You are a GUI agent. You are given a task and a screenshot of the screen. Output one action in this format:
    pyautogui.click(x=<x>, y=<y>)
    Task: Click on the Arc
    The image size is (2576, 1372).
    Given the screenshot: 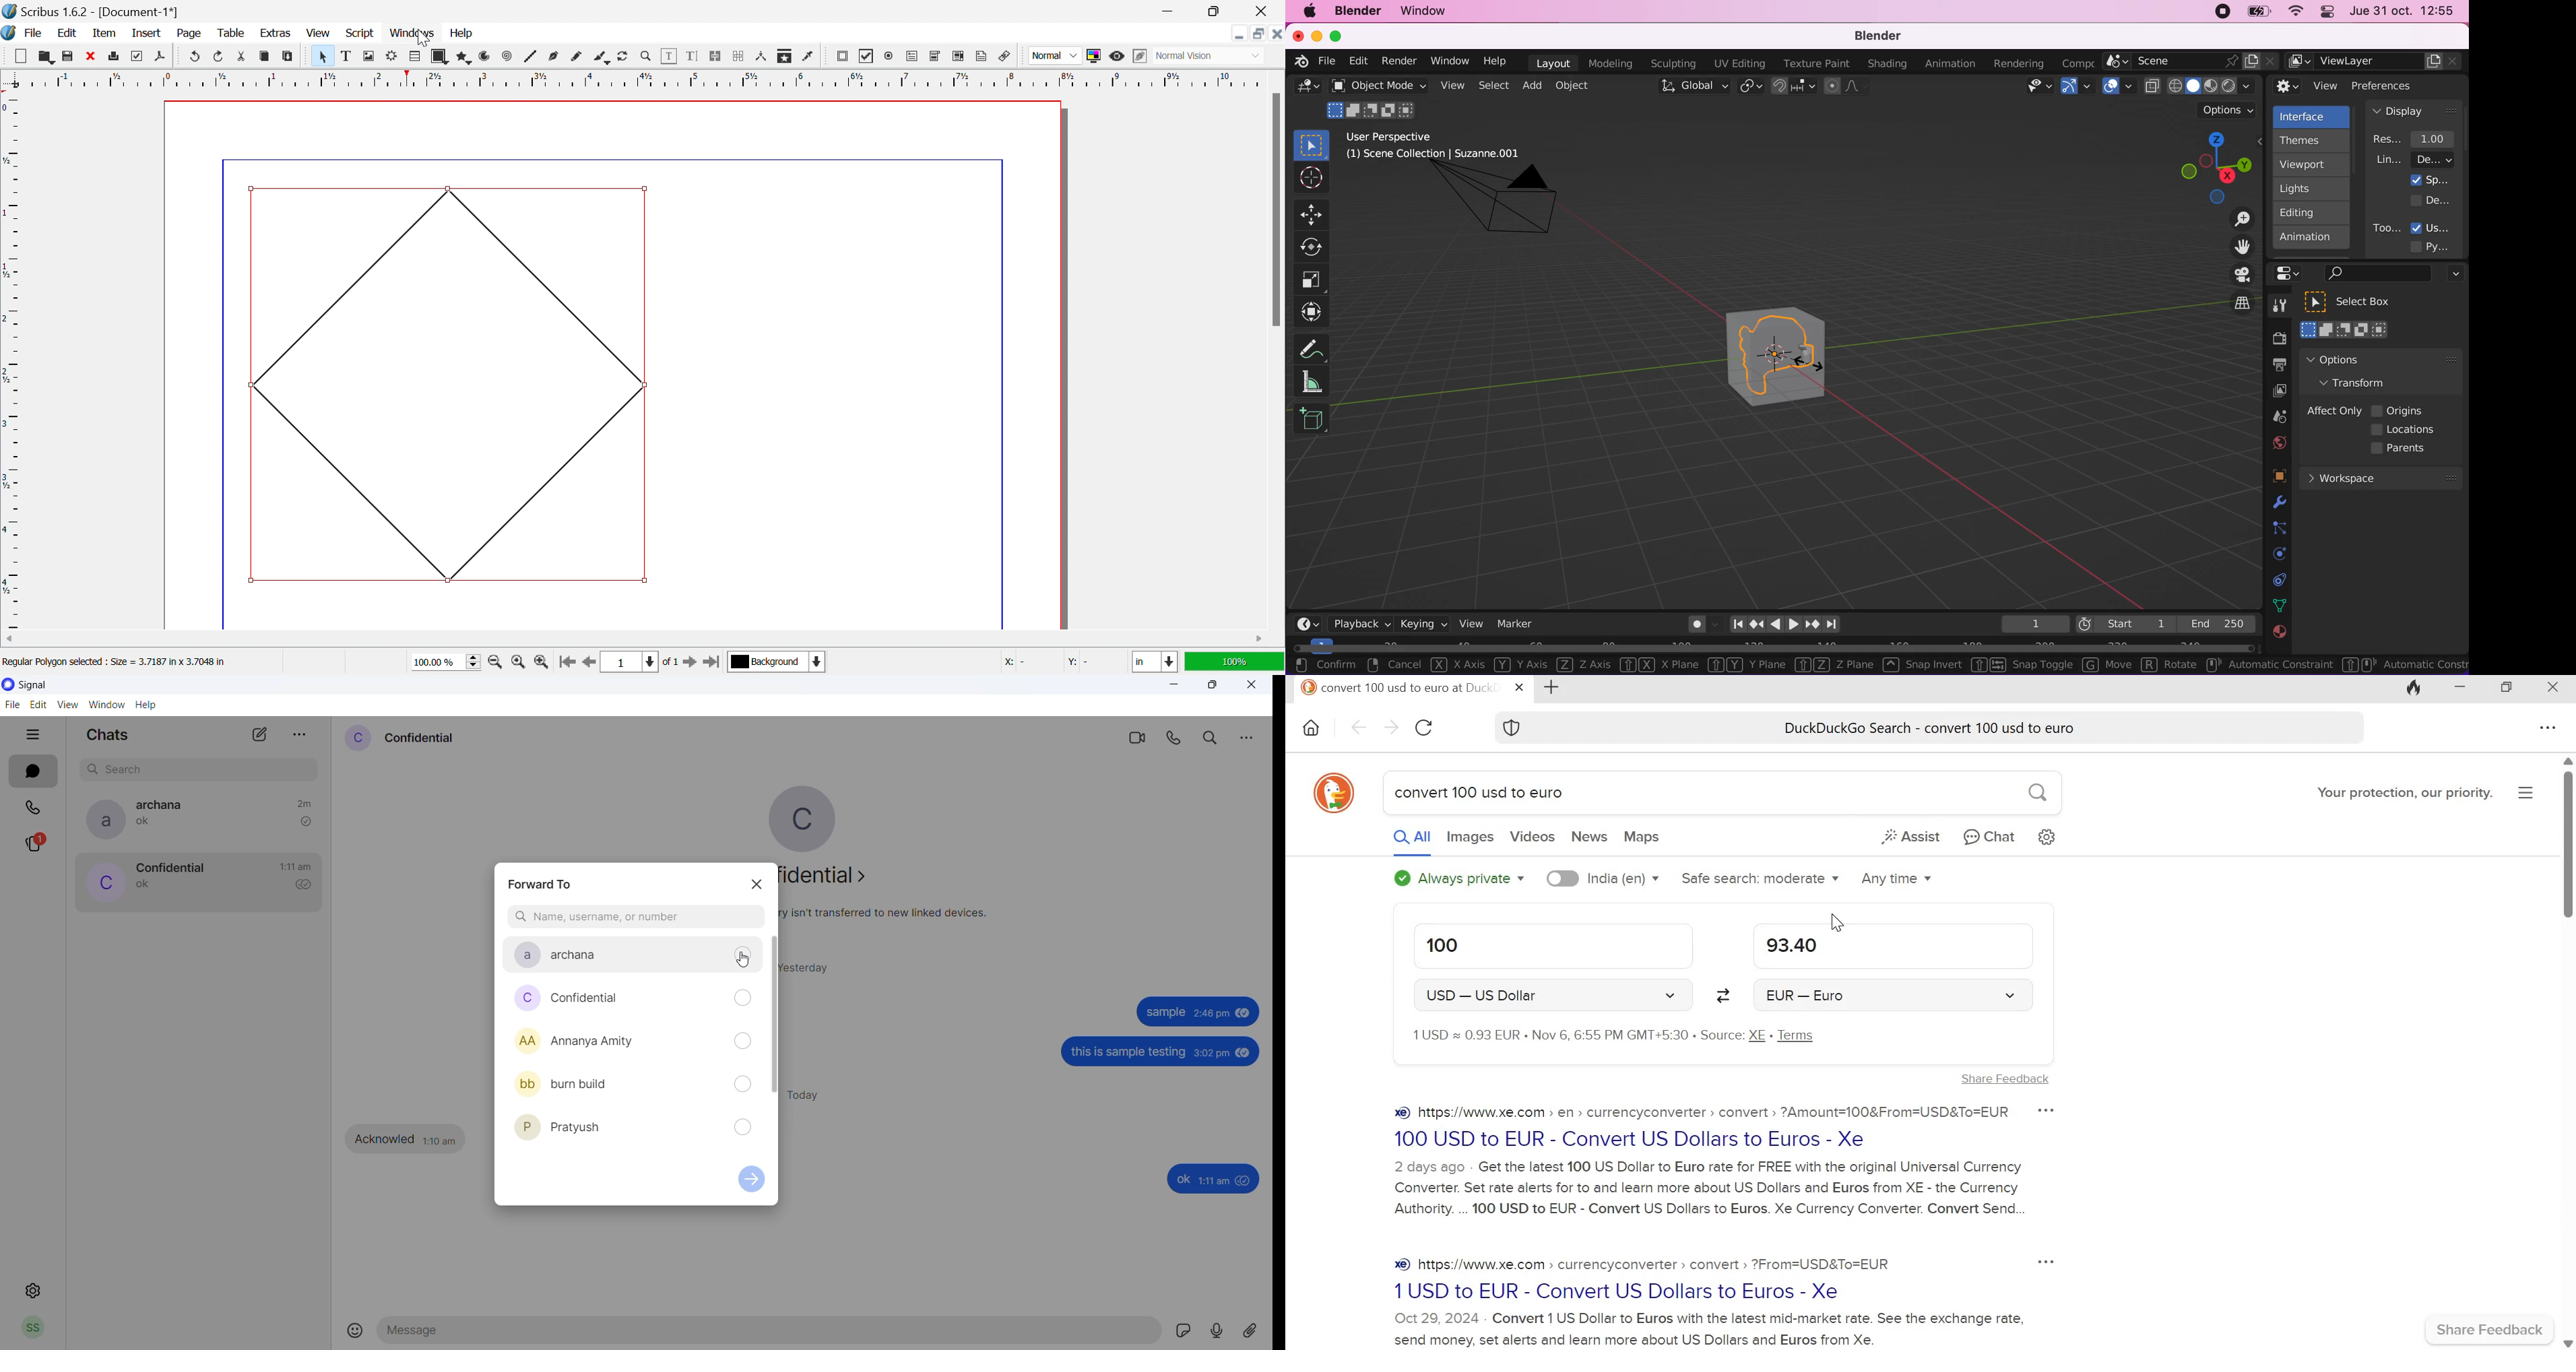 What is the action you would take?
    pyautogui.click(x=485, y=56)
    